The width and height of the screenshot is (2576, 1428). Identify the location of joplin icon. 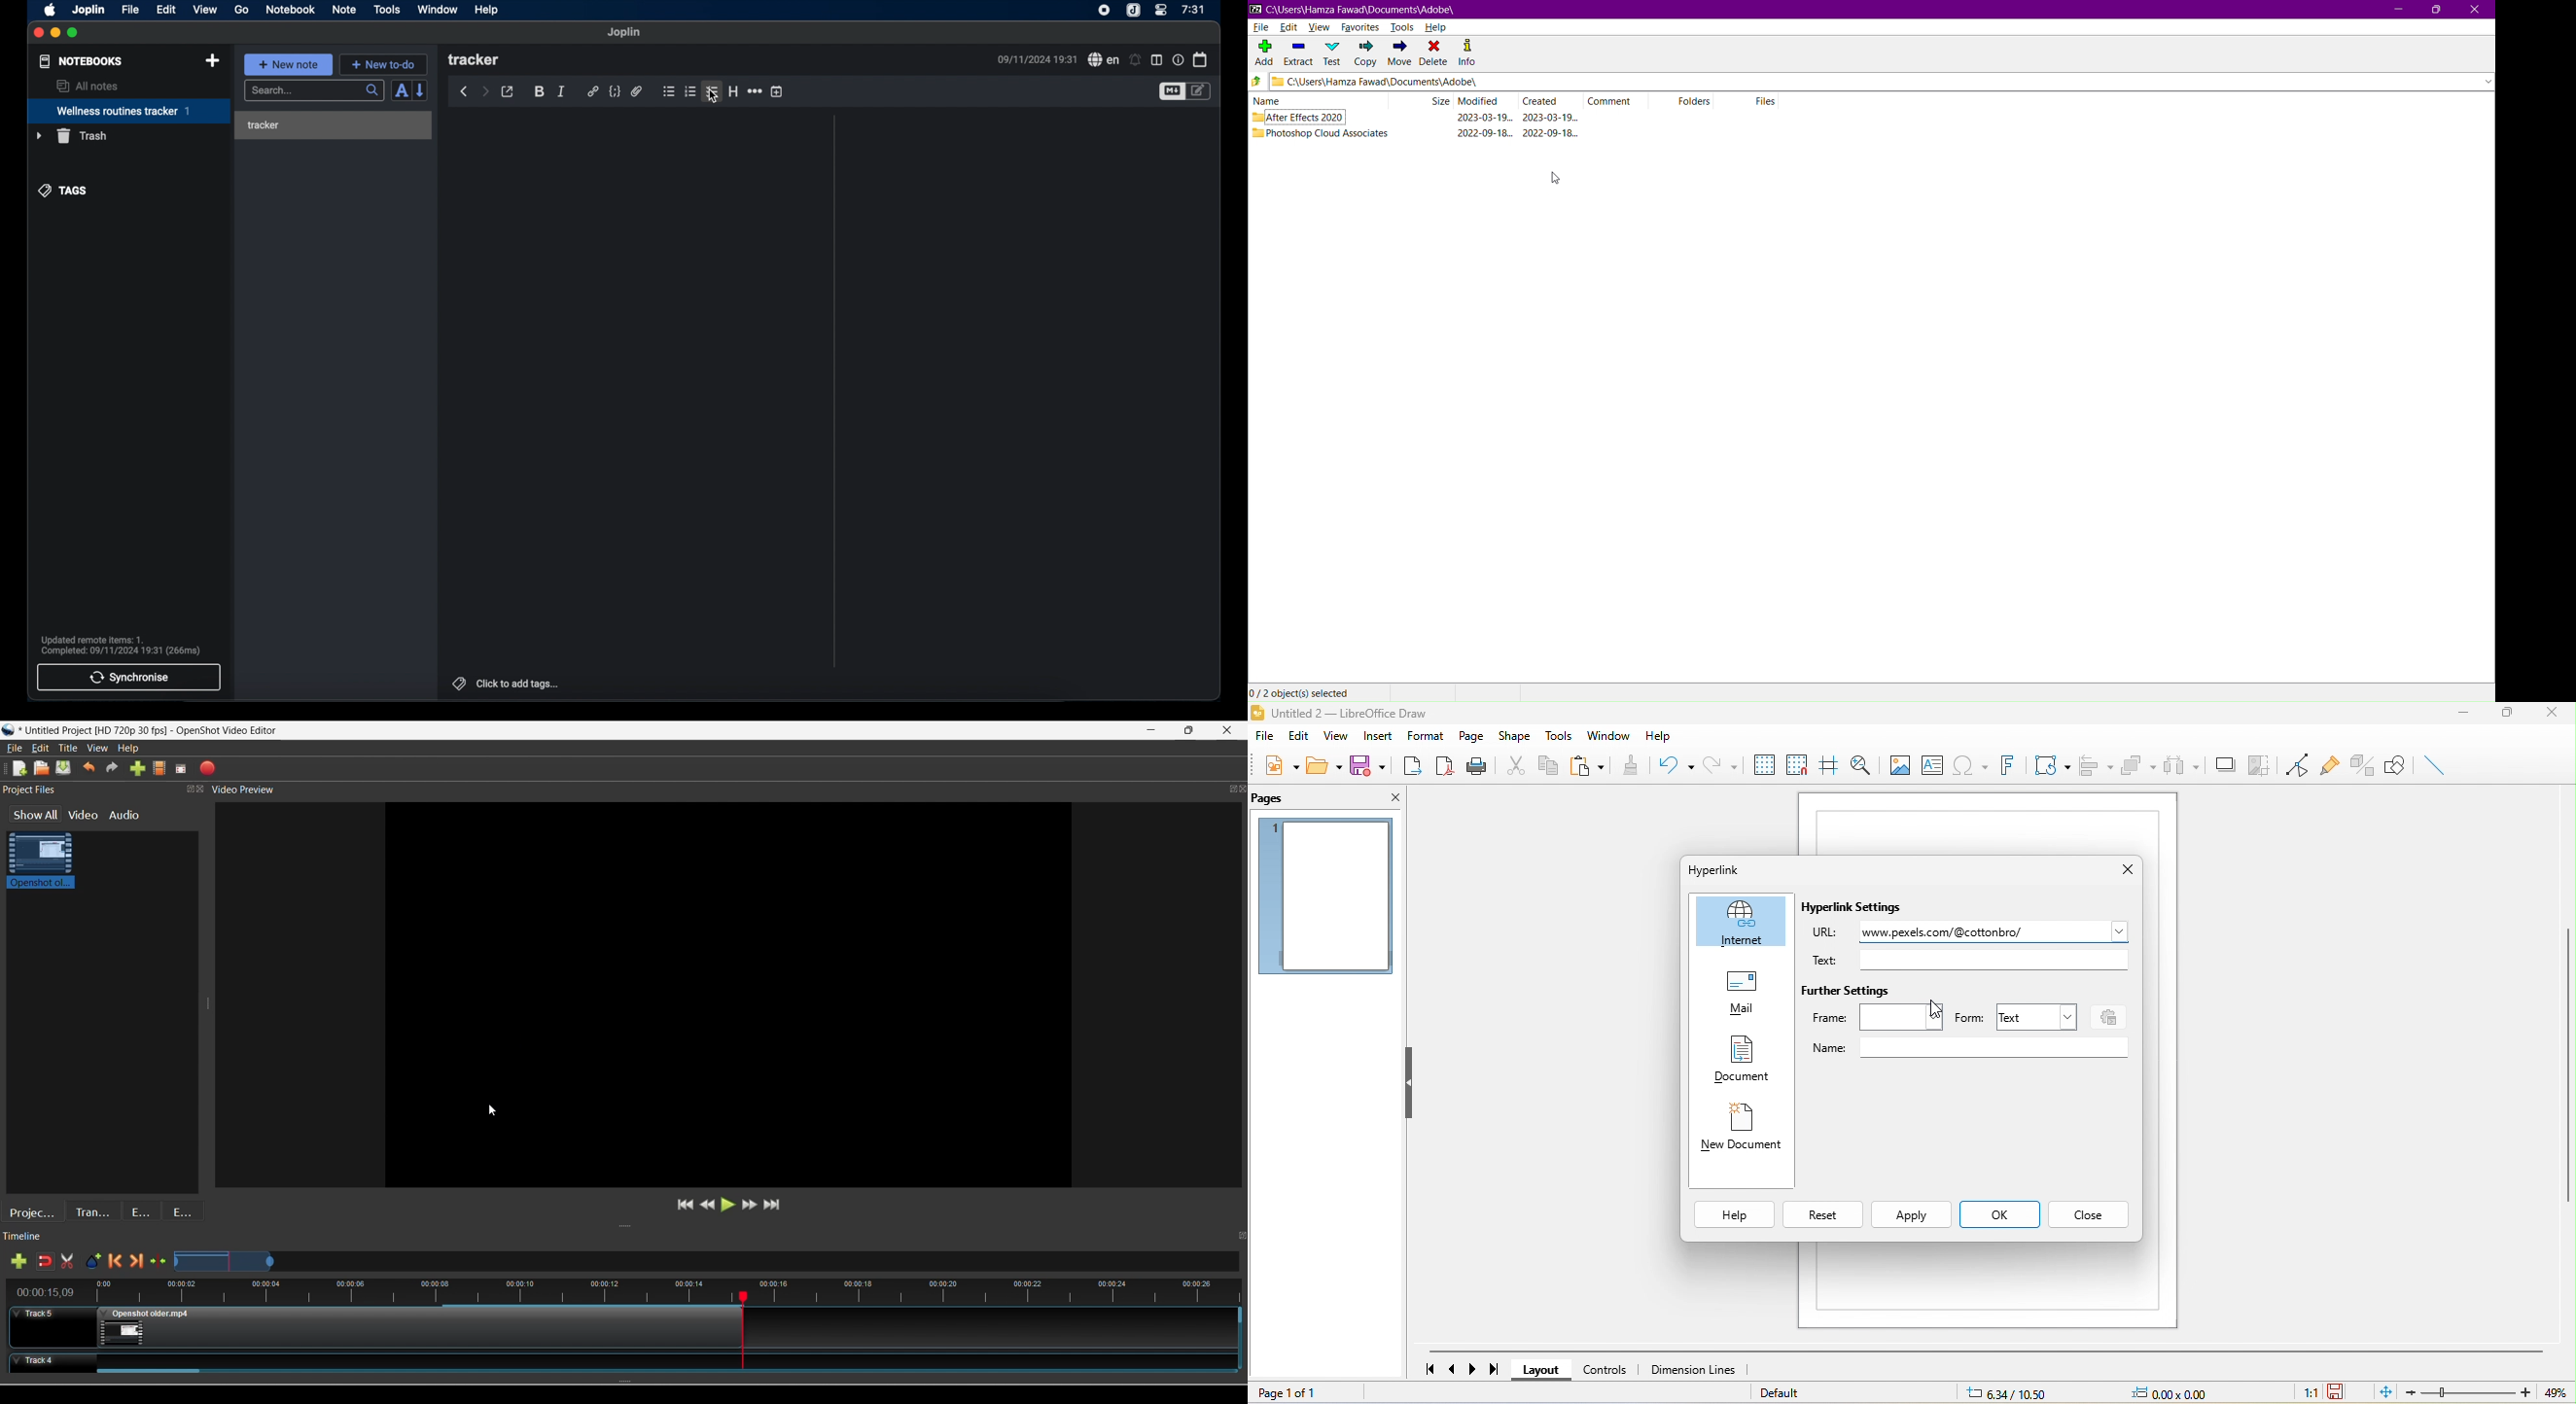
(1134, 10).